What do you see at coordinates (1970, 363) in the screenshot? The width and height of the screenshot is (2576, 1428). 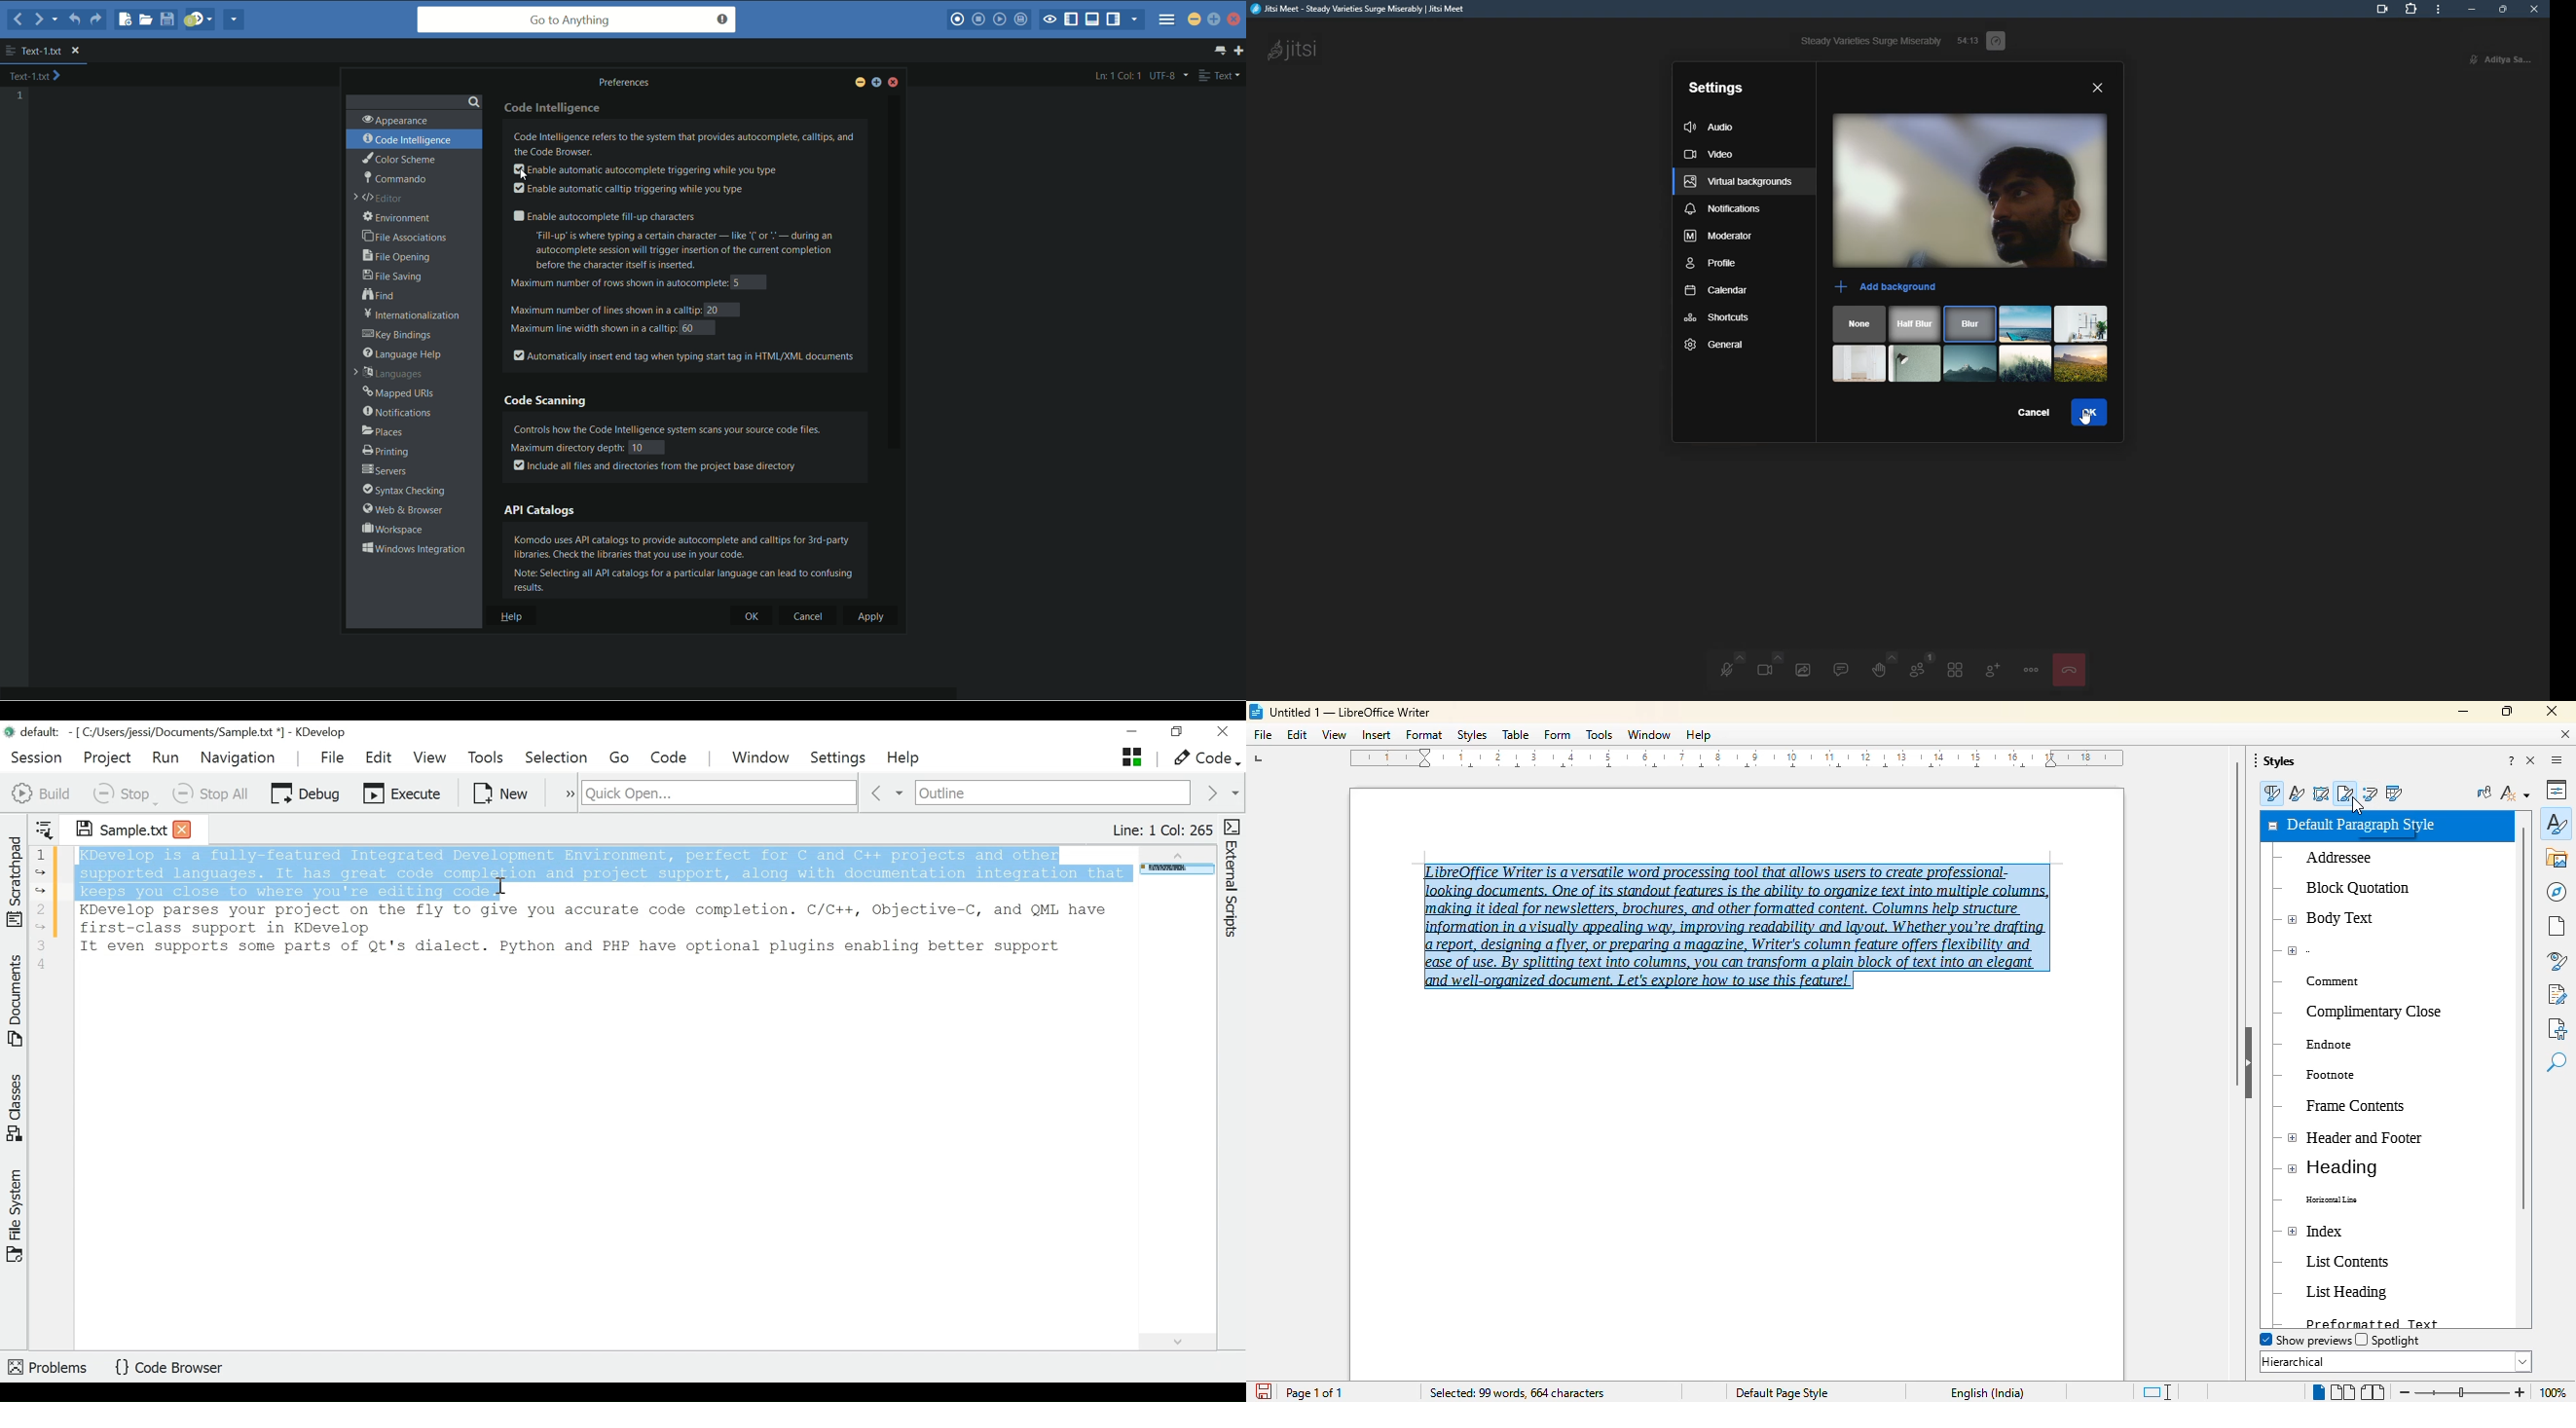 I see `scenery` at bounding box center [1970, 363].